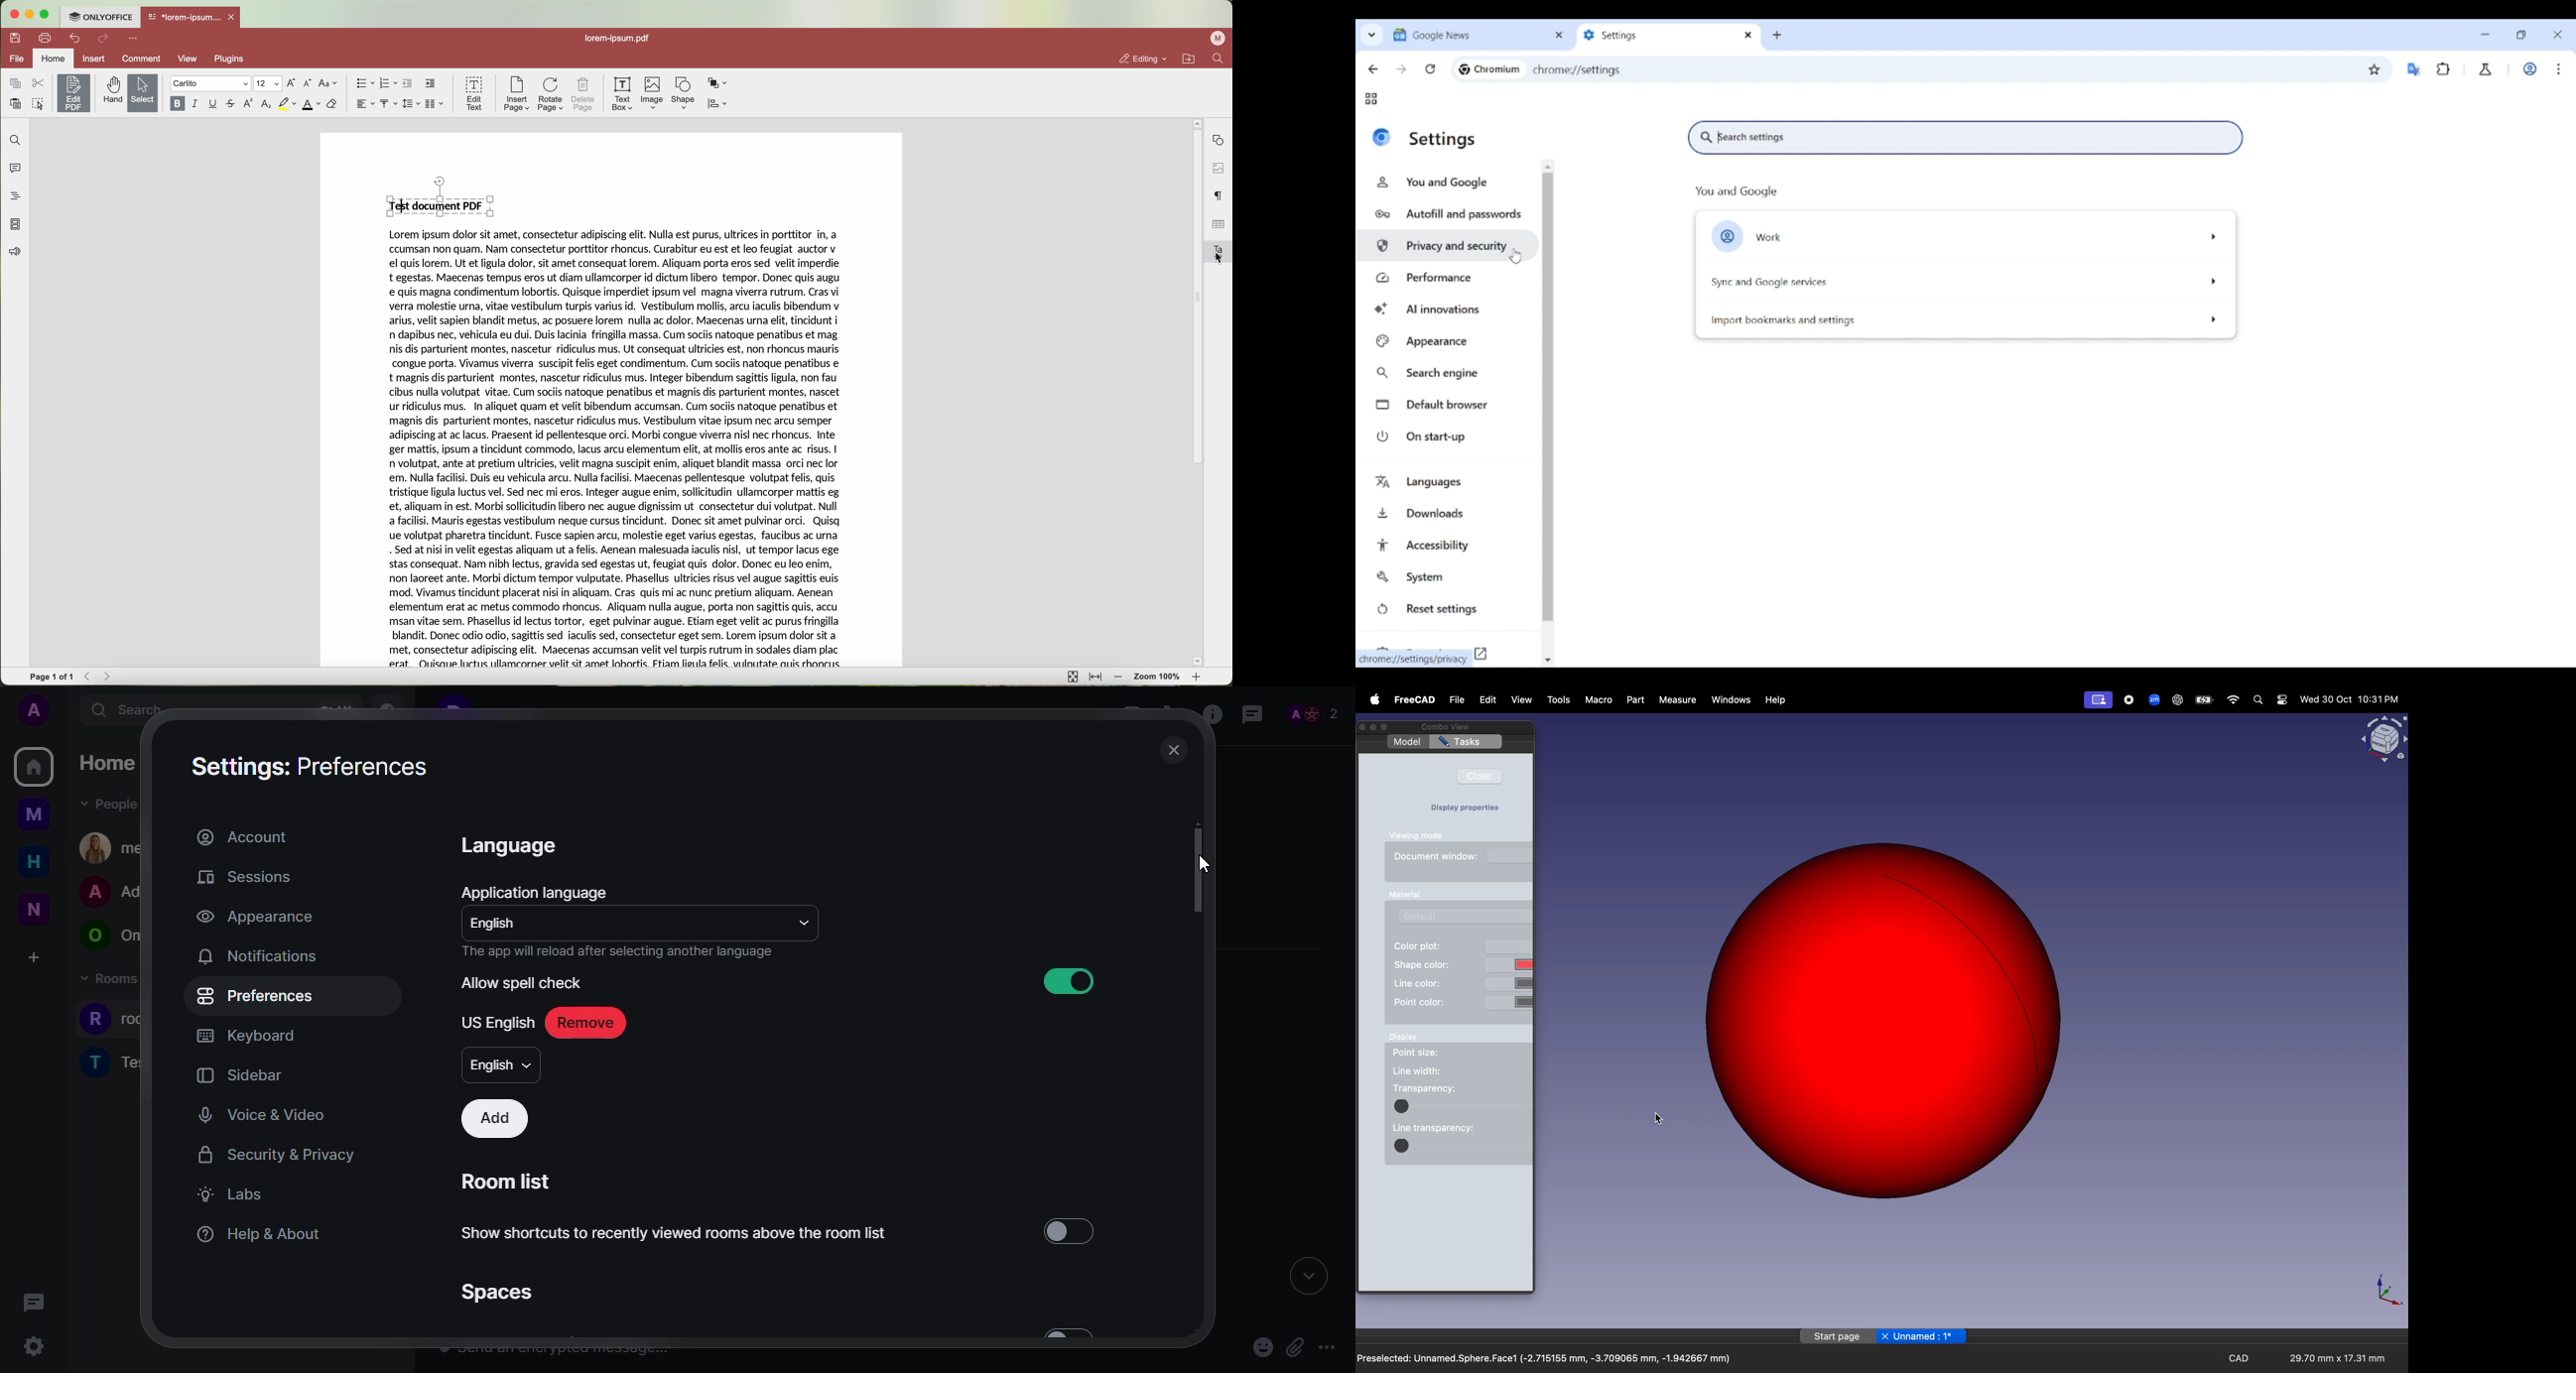  I want to click on start page, so click(1838, 1336).